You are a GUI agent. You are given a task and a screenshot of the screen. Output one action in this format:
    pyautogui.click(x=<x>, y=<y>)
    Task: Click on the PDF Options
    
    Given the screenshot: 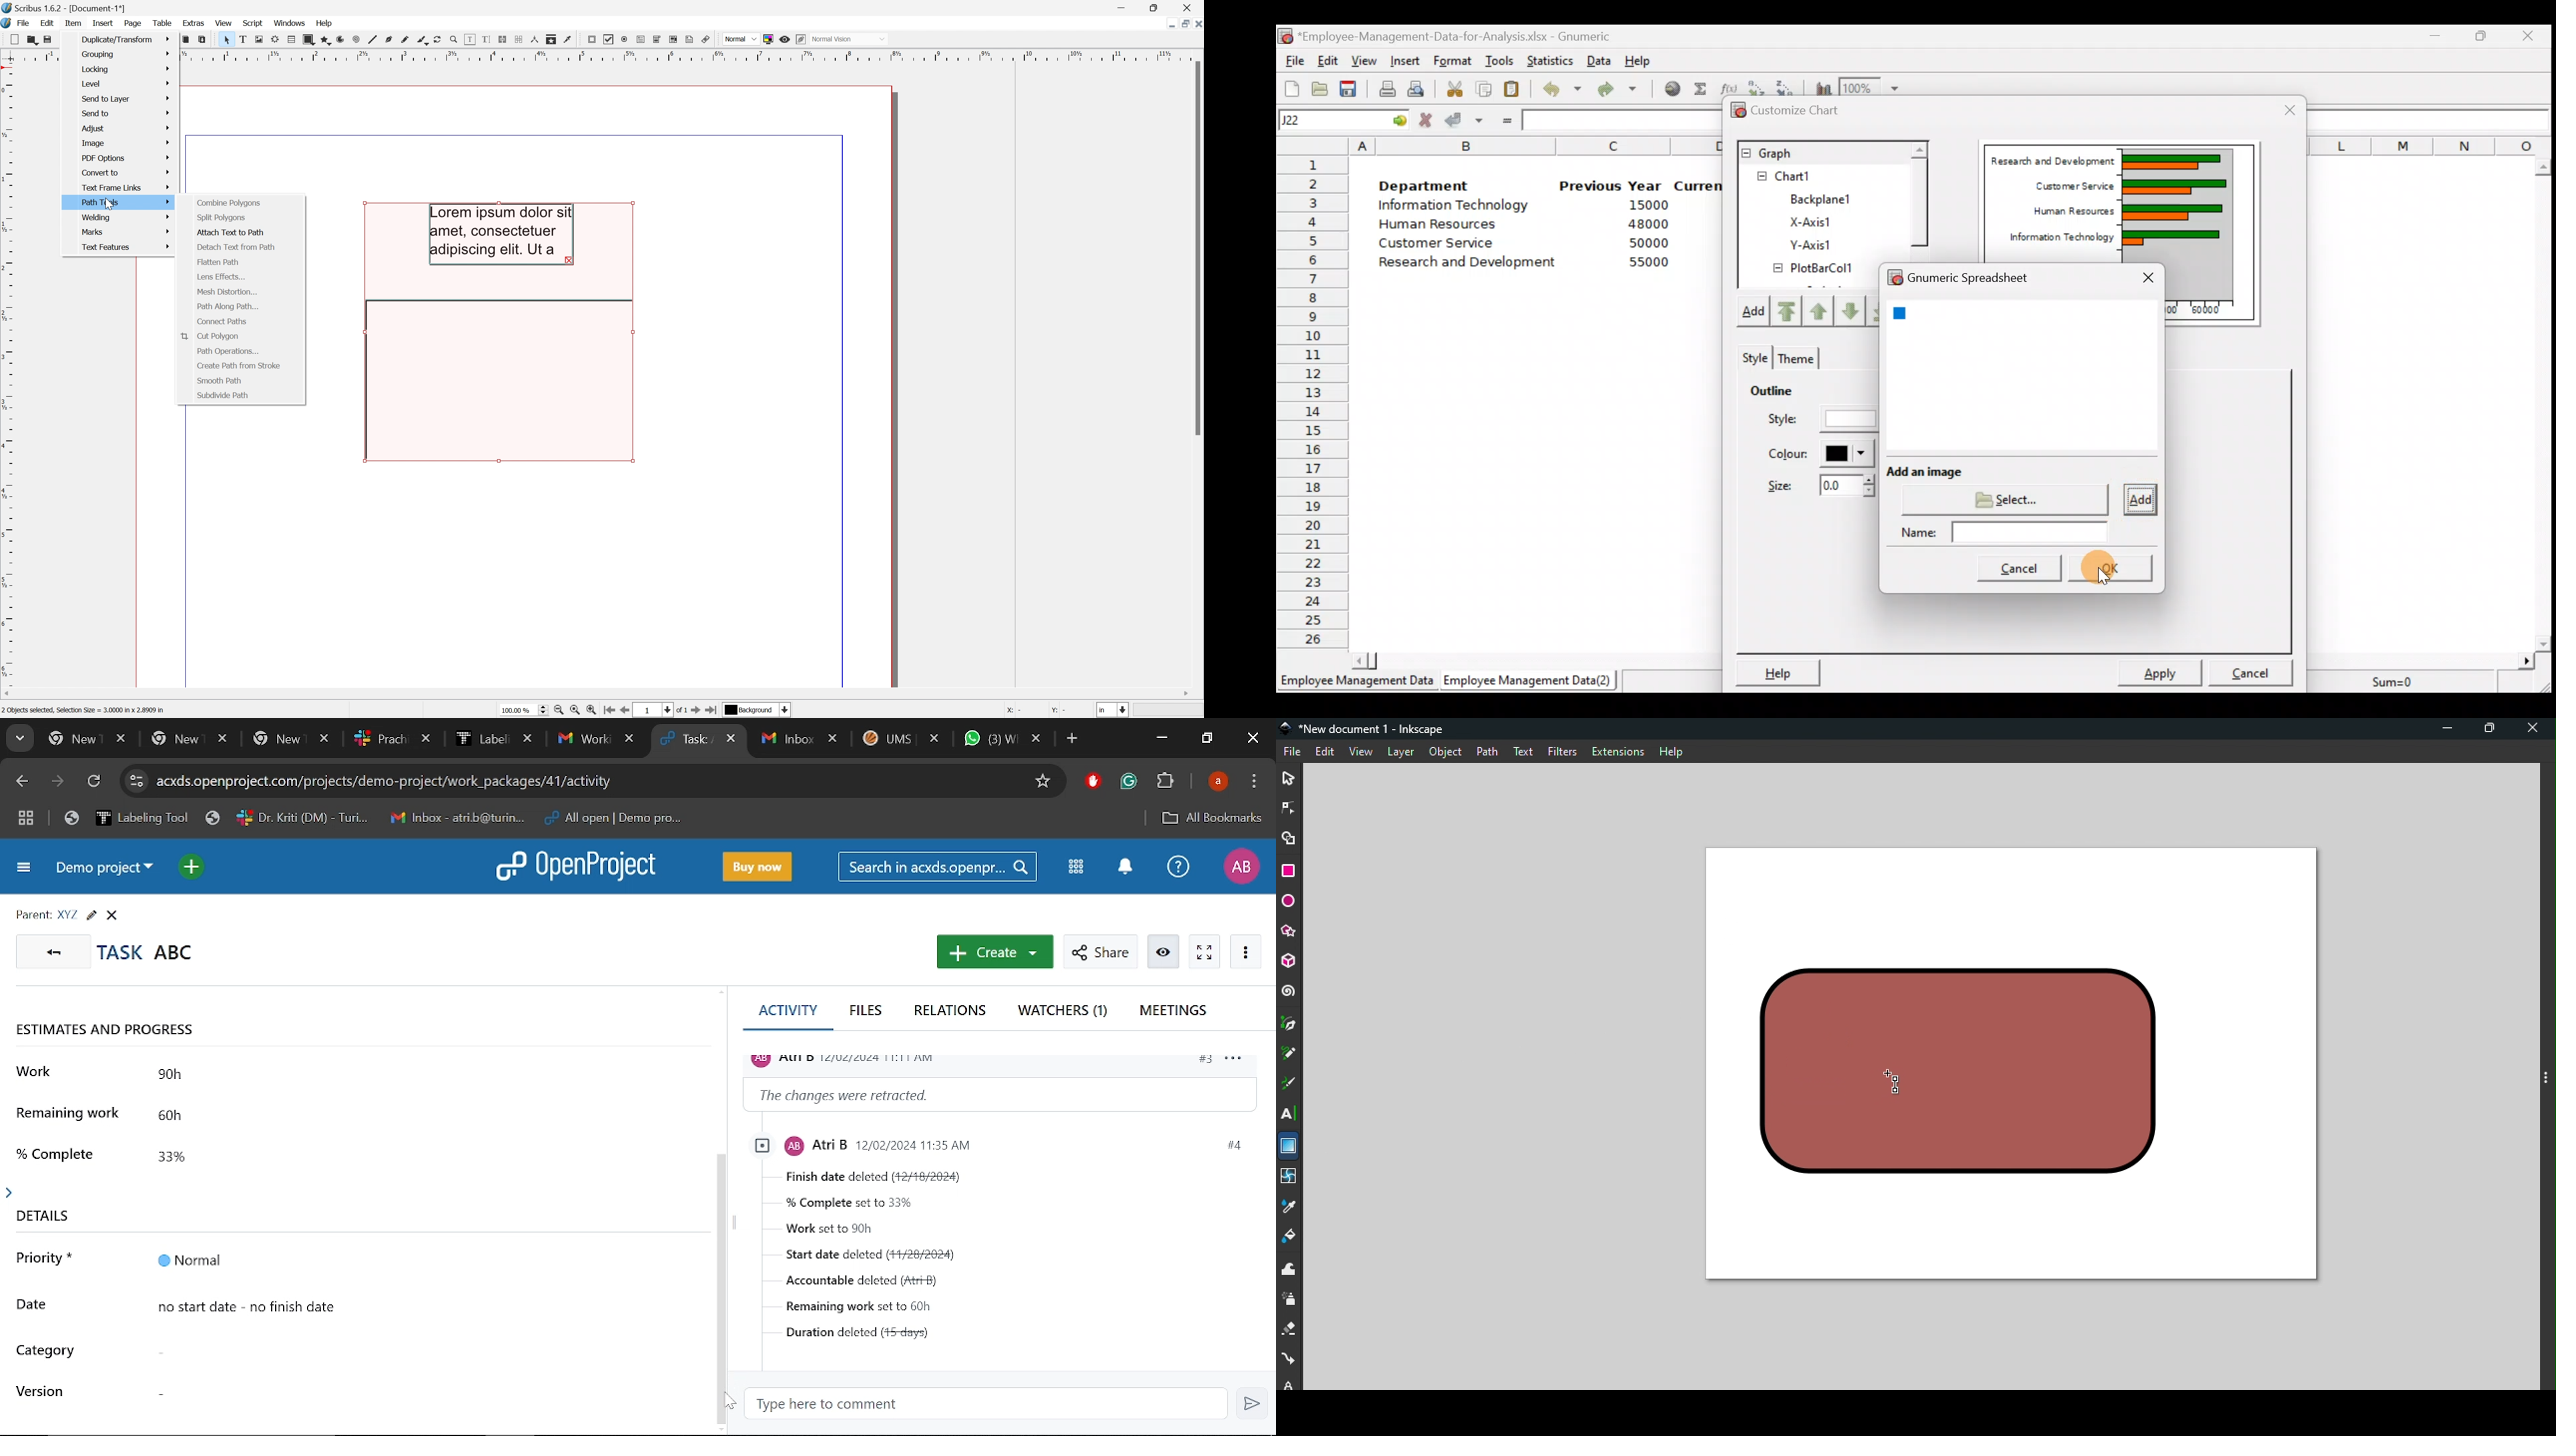 What is the action you would take?
    pyautogui.click(x=124, y=158)
    